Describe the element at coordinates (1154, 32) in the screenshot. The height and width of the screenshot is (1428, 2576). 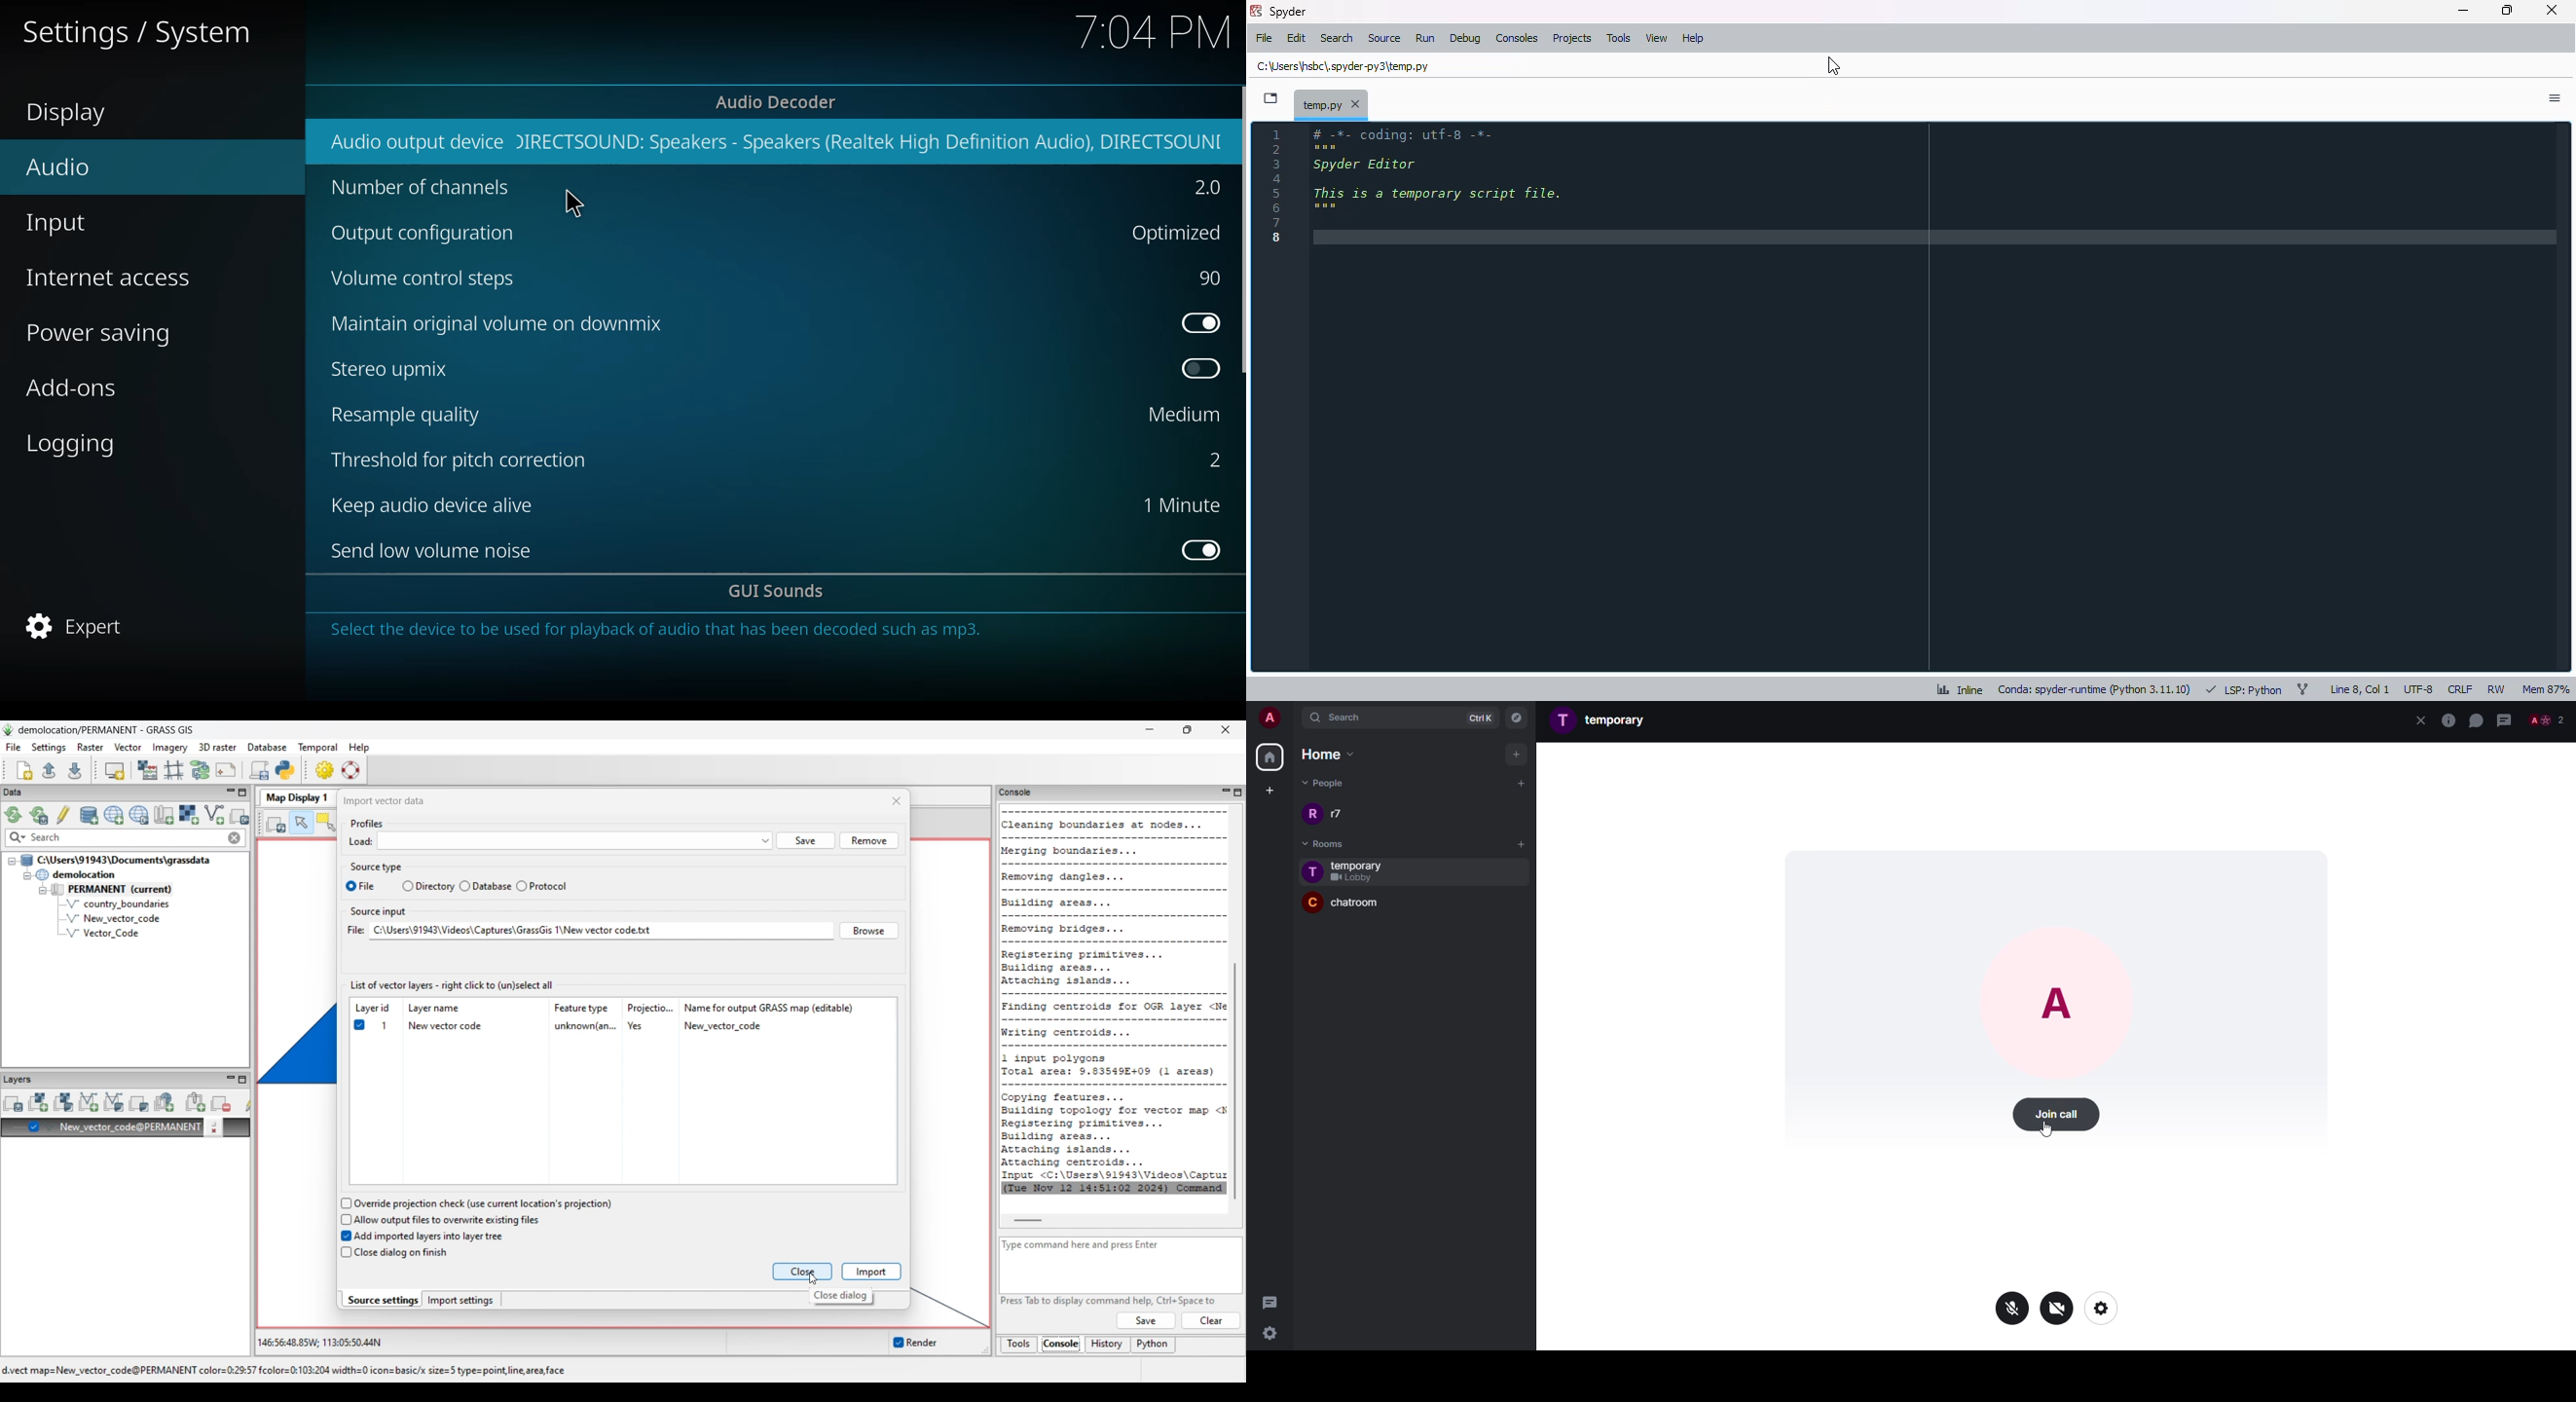
I see `time` at that location.